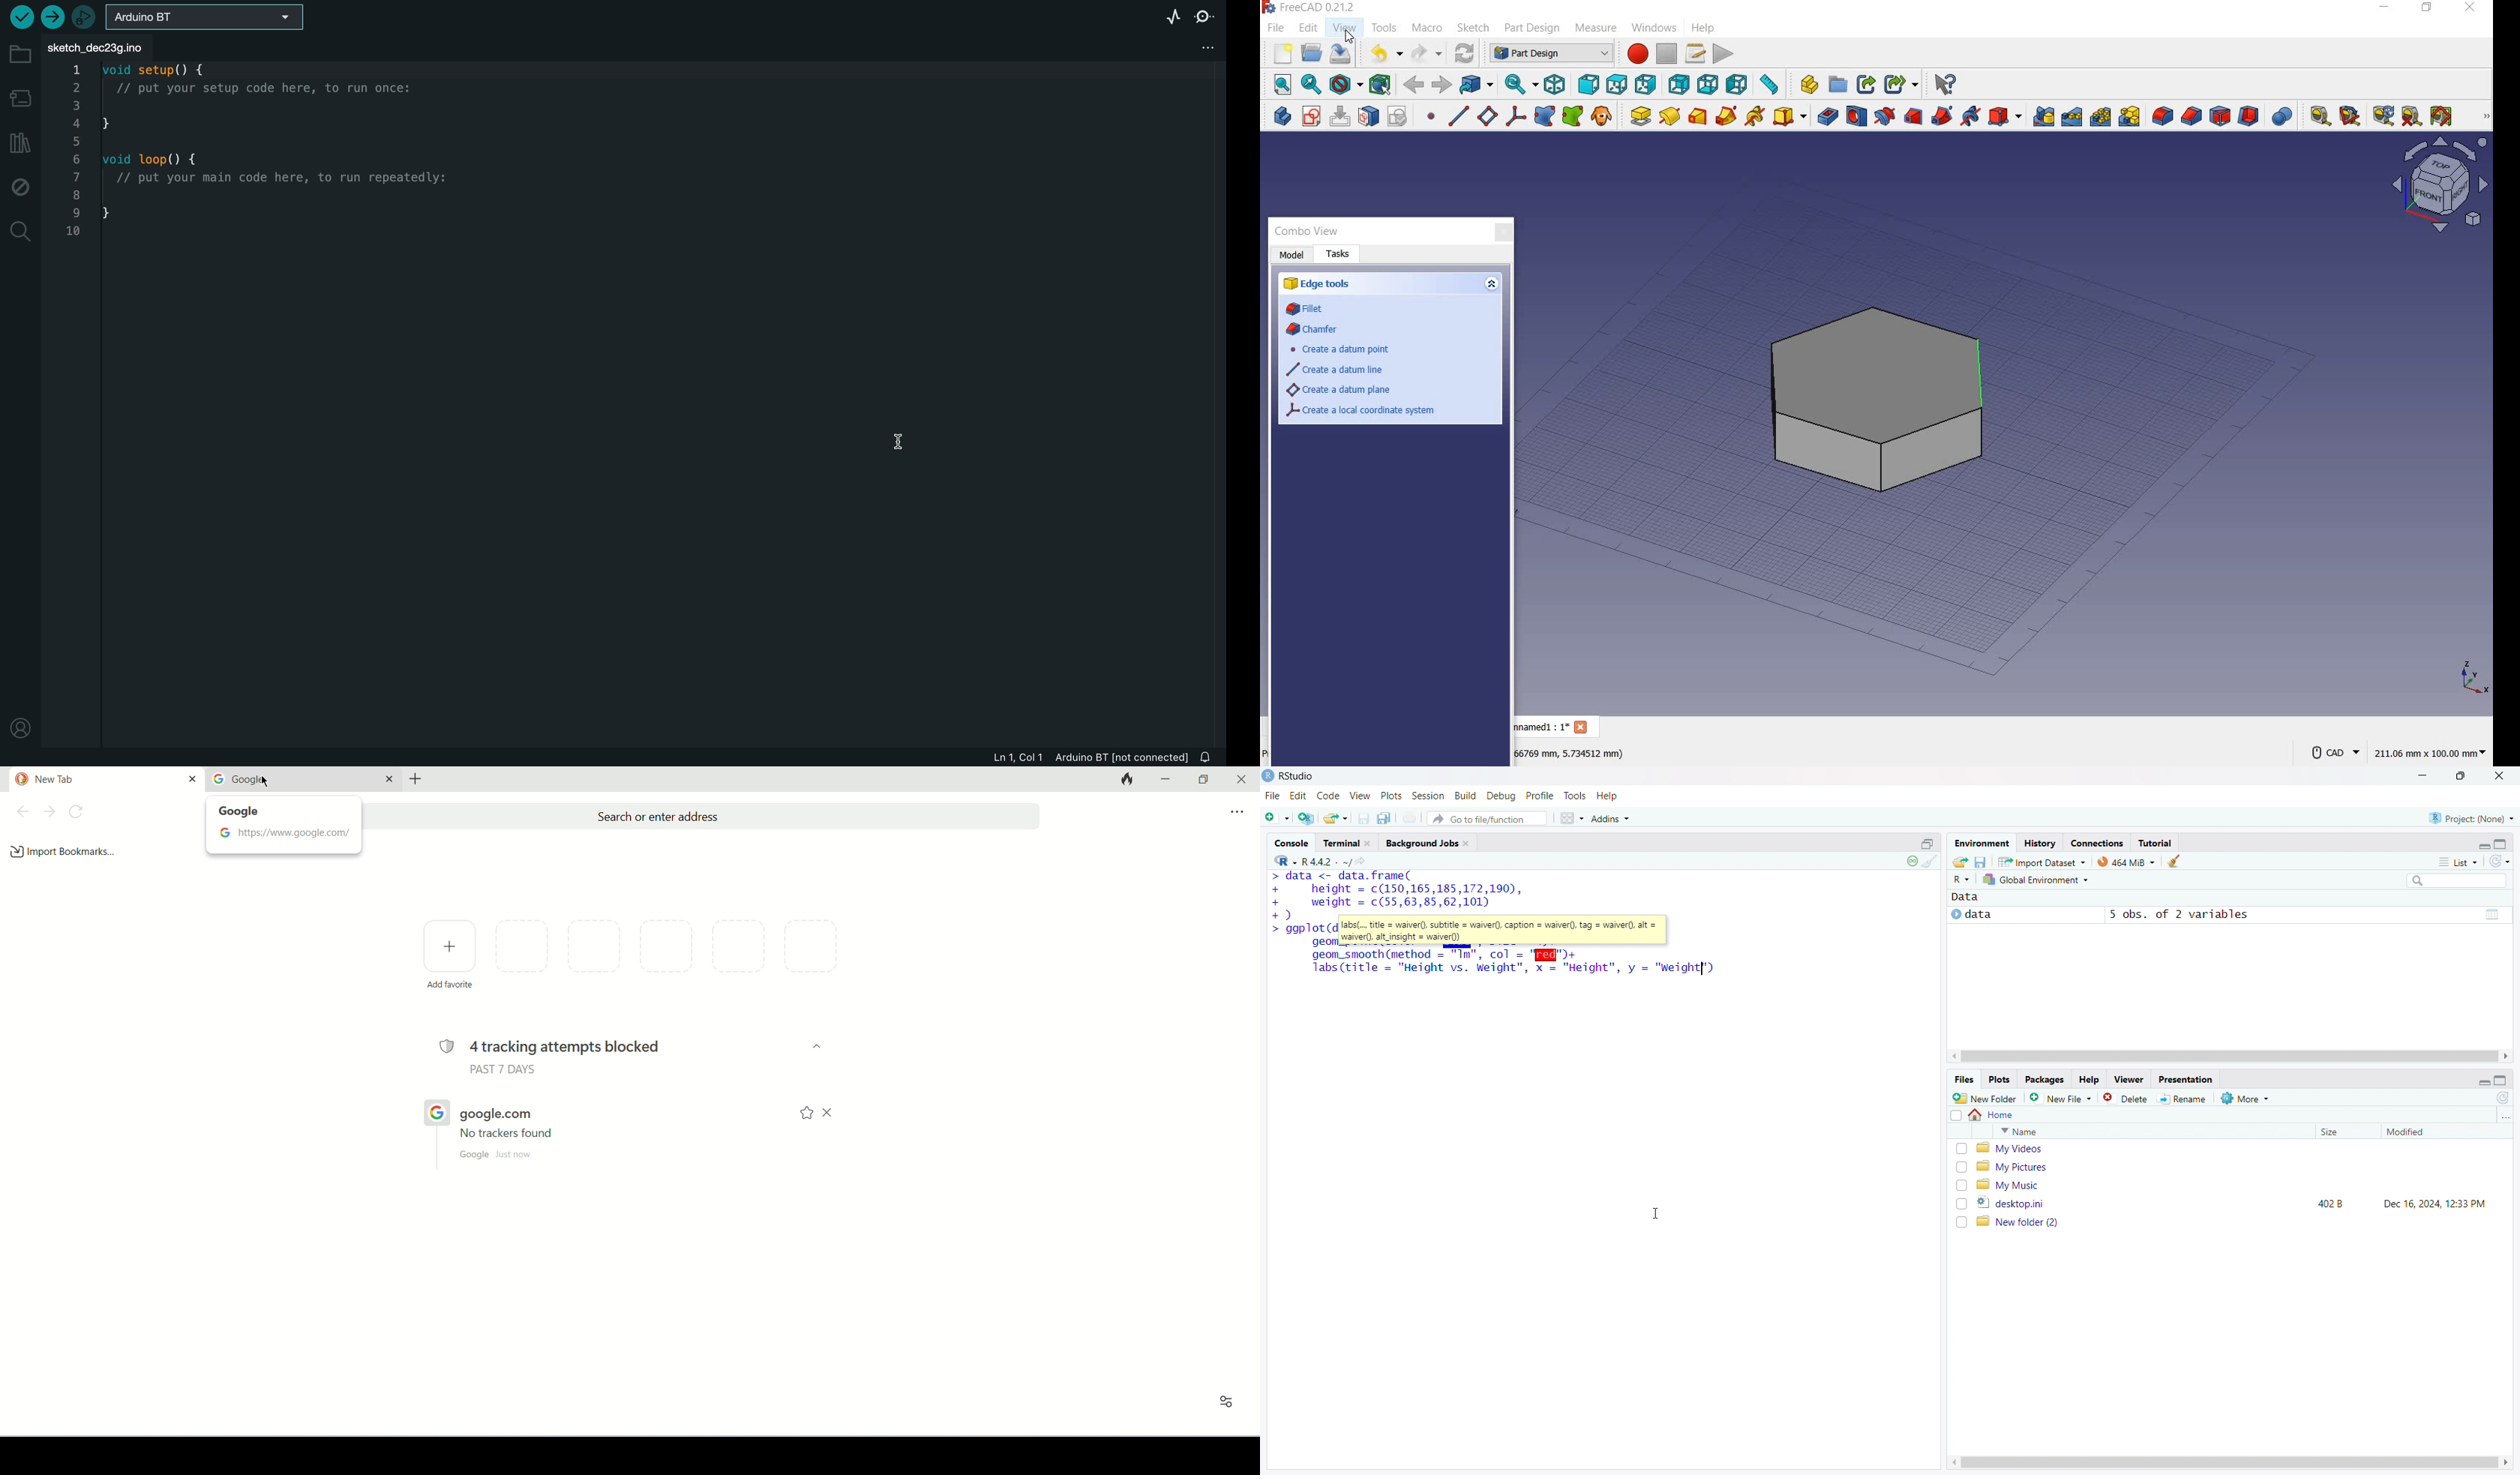 The height and width of the screenshot is (1484, 2520). Describe the element at coordinates (1277, 816) in the screenshot. I see `new file` at that location.